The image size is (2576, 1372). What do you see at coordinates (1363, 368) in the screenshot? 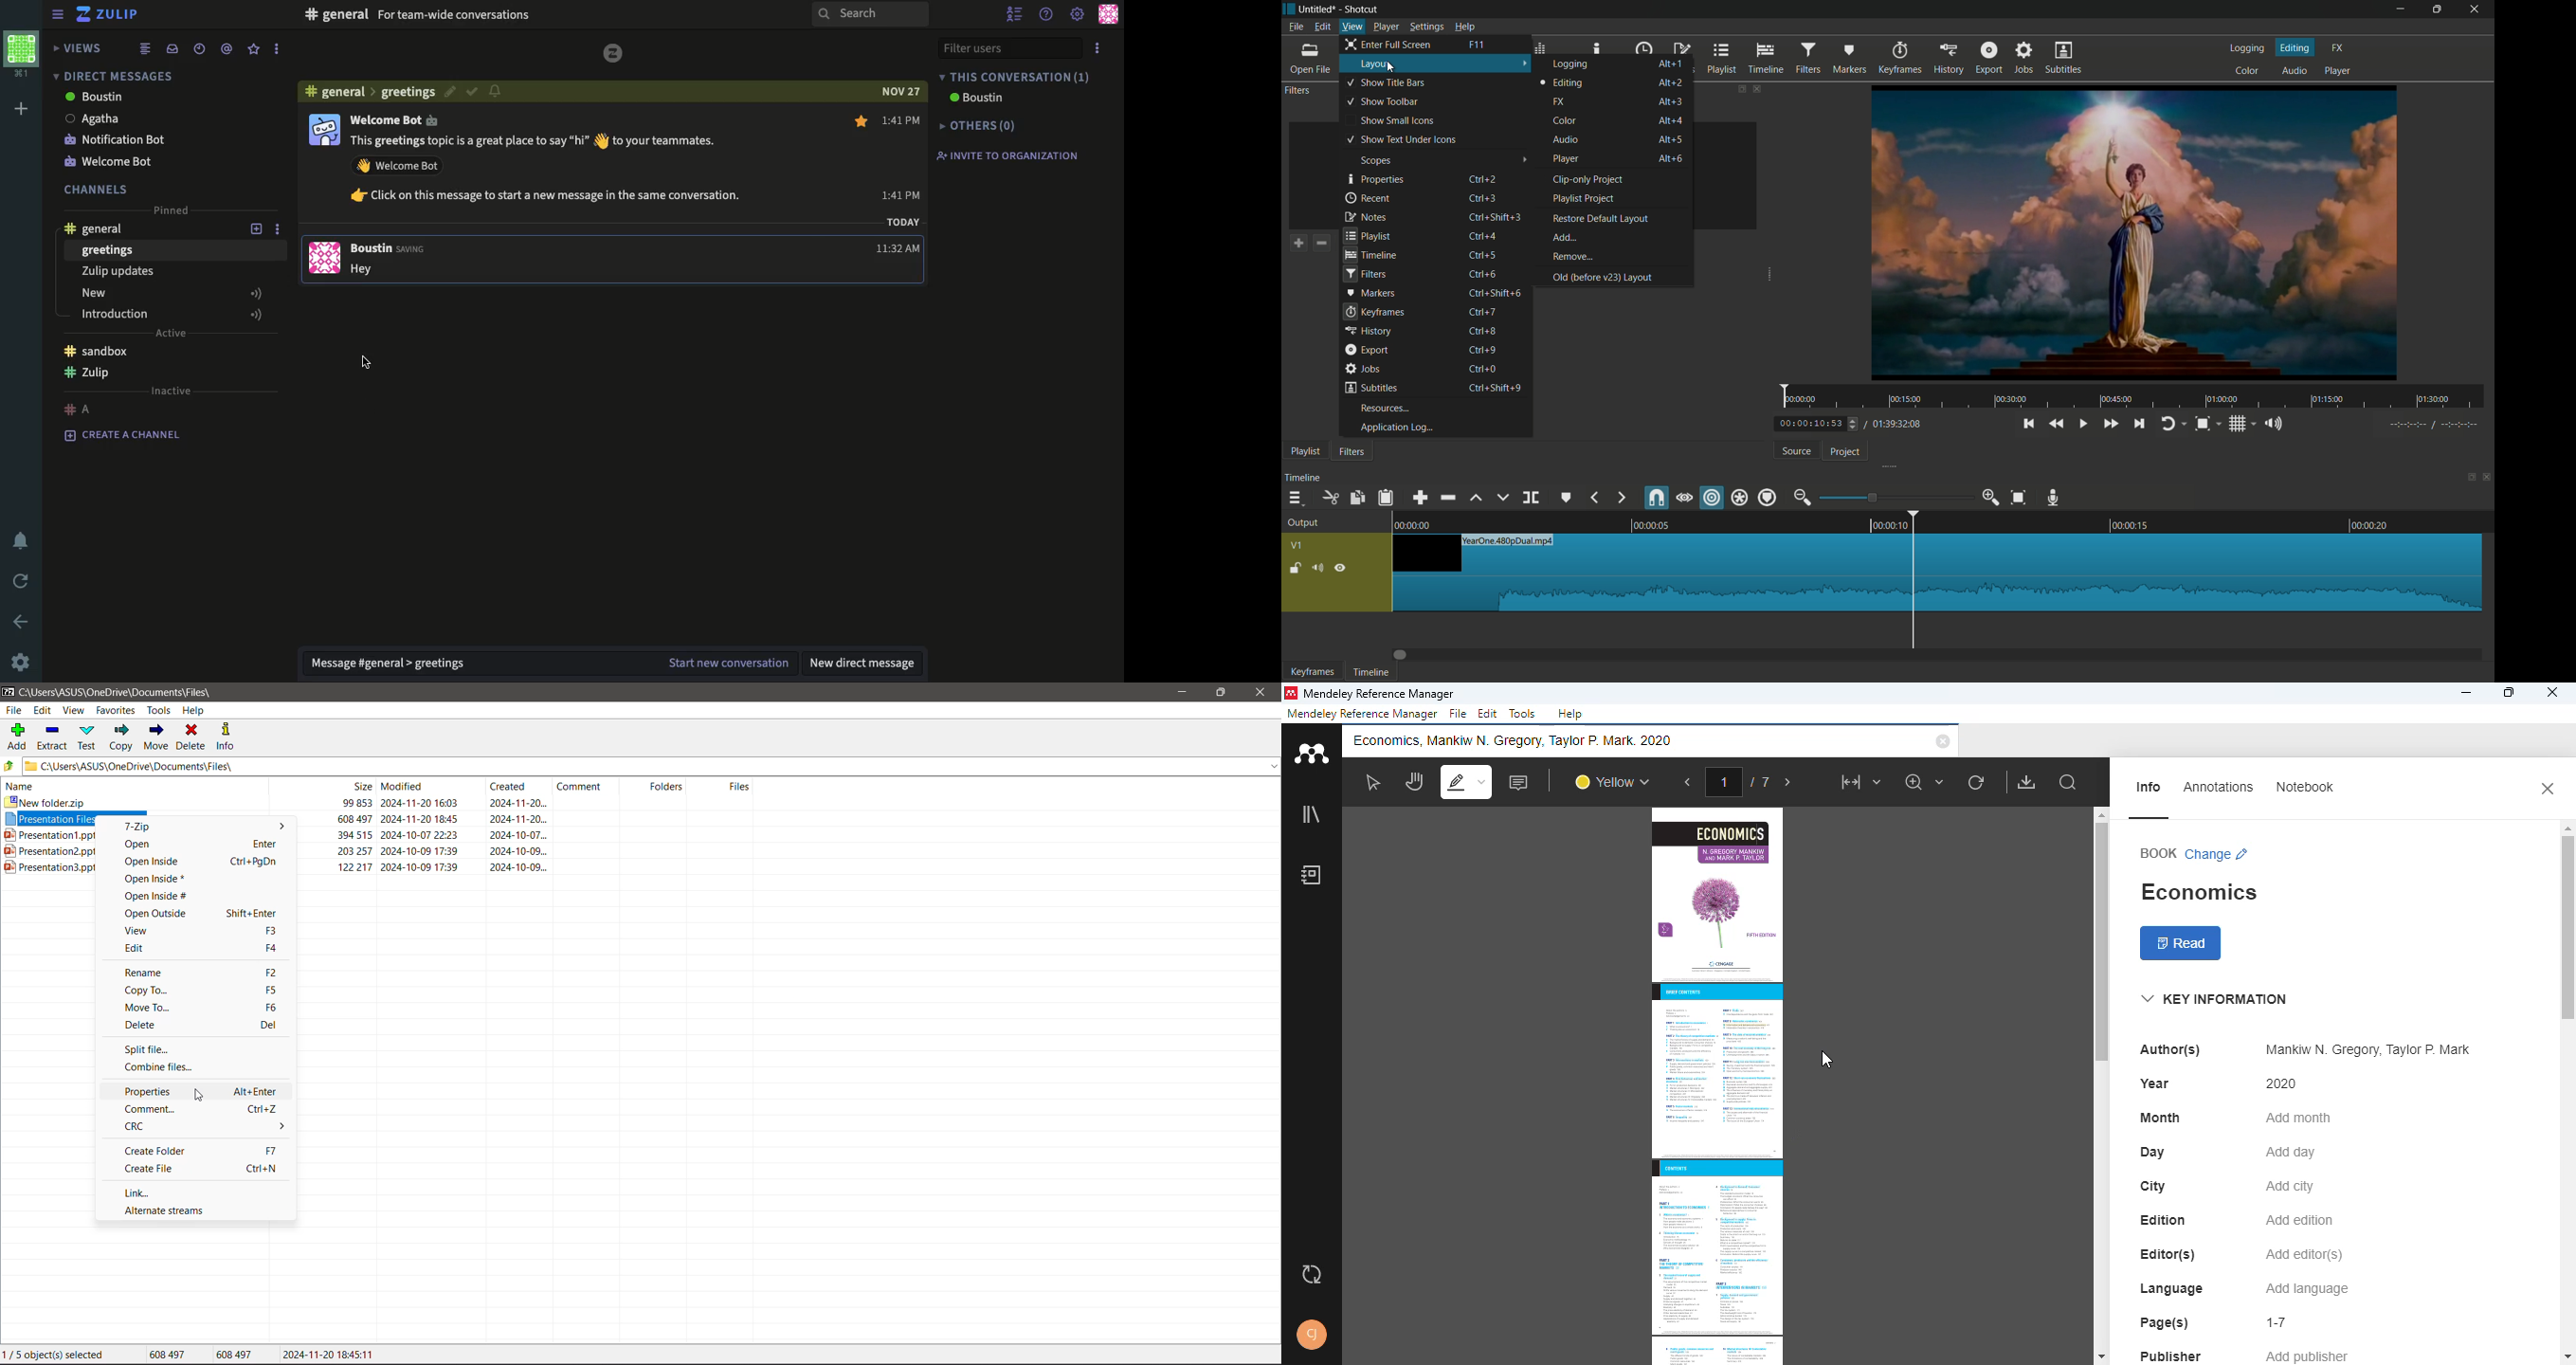
I see `jobs` at bounding box center [1363, 368].